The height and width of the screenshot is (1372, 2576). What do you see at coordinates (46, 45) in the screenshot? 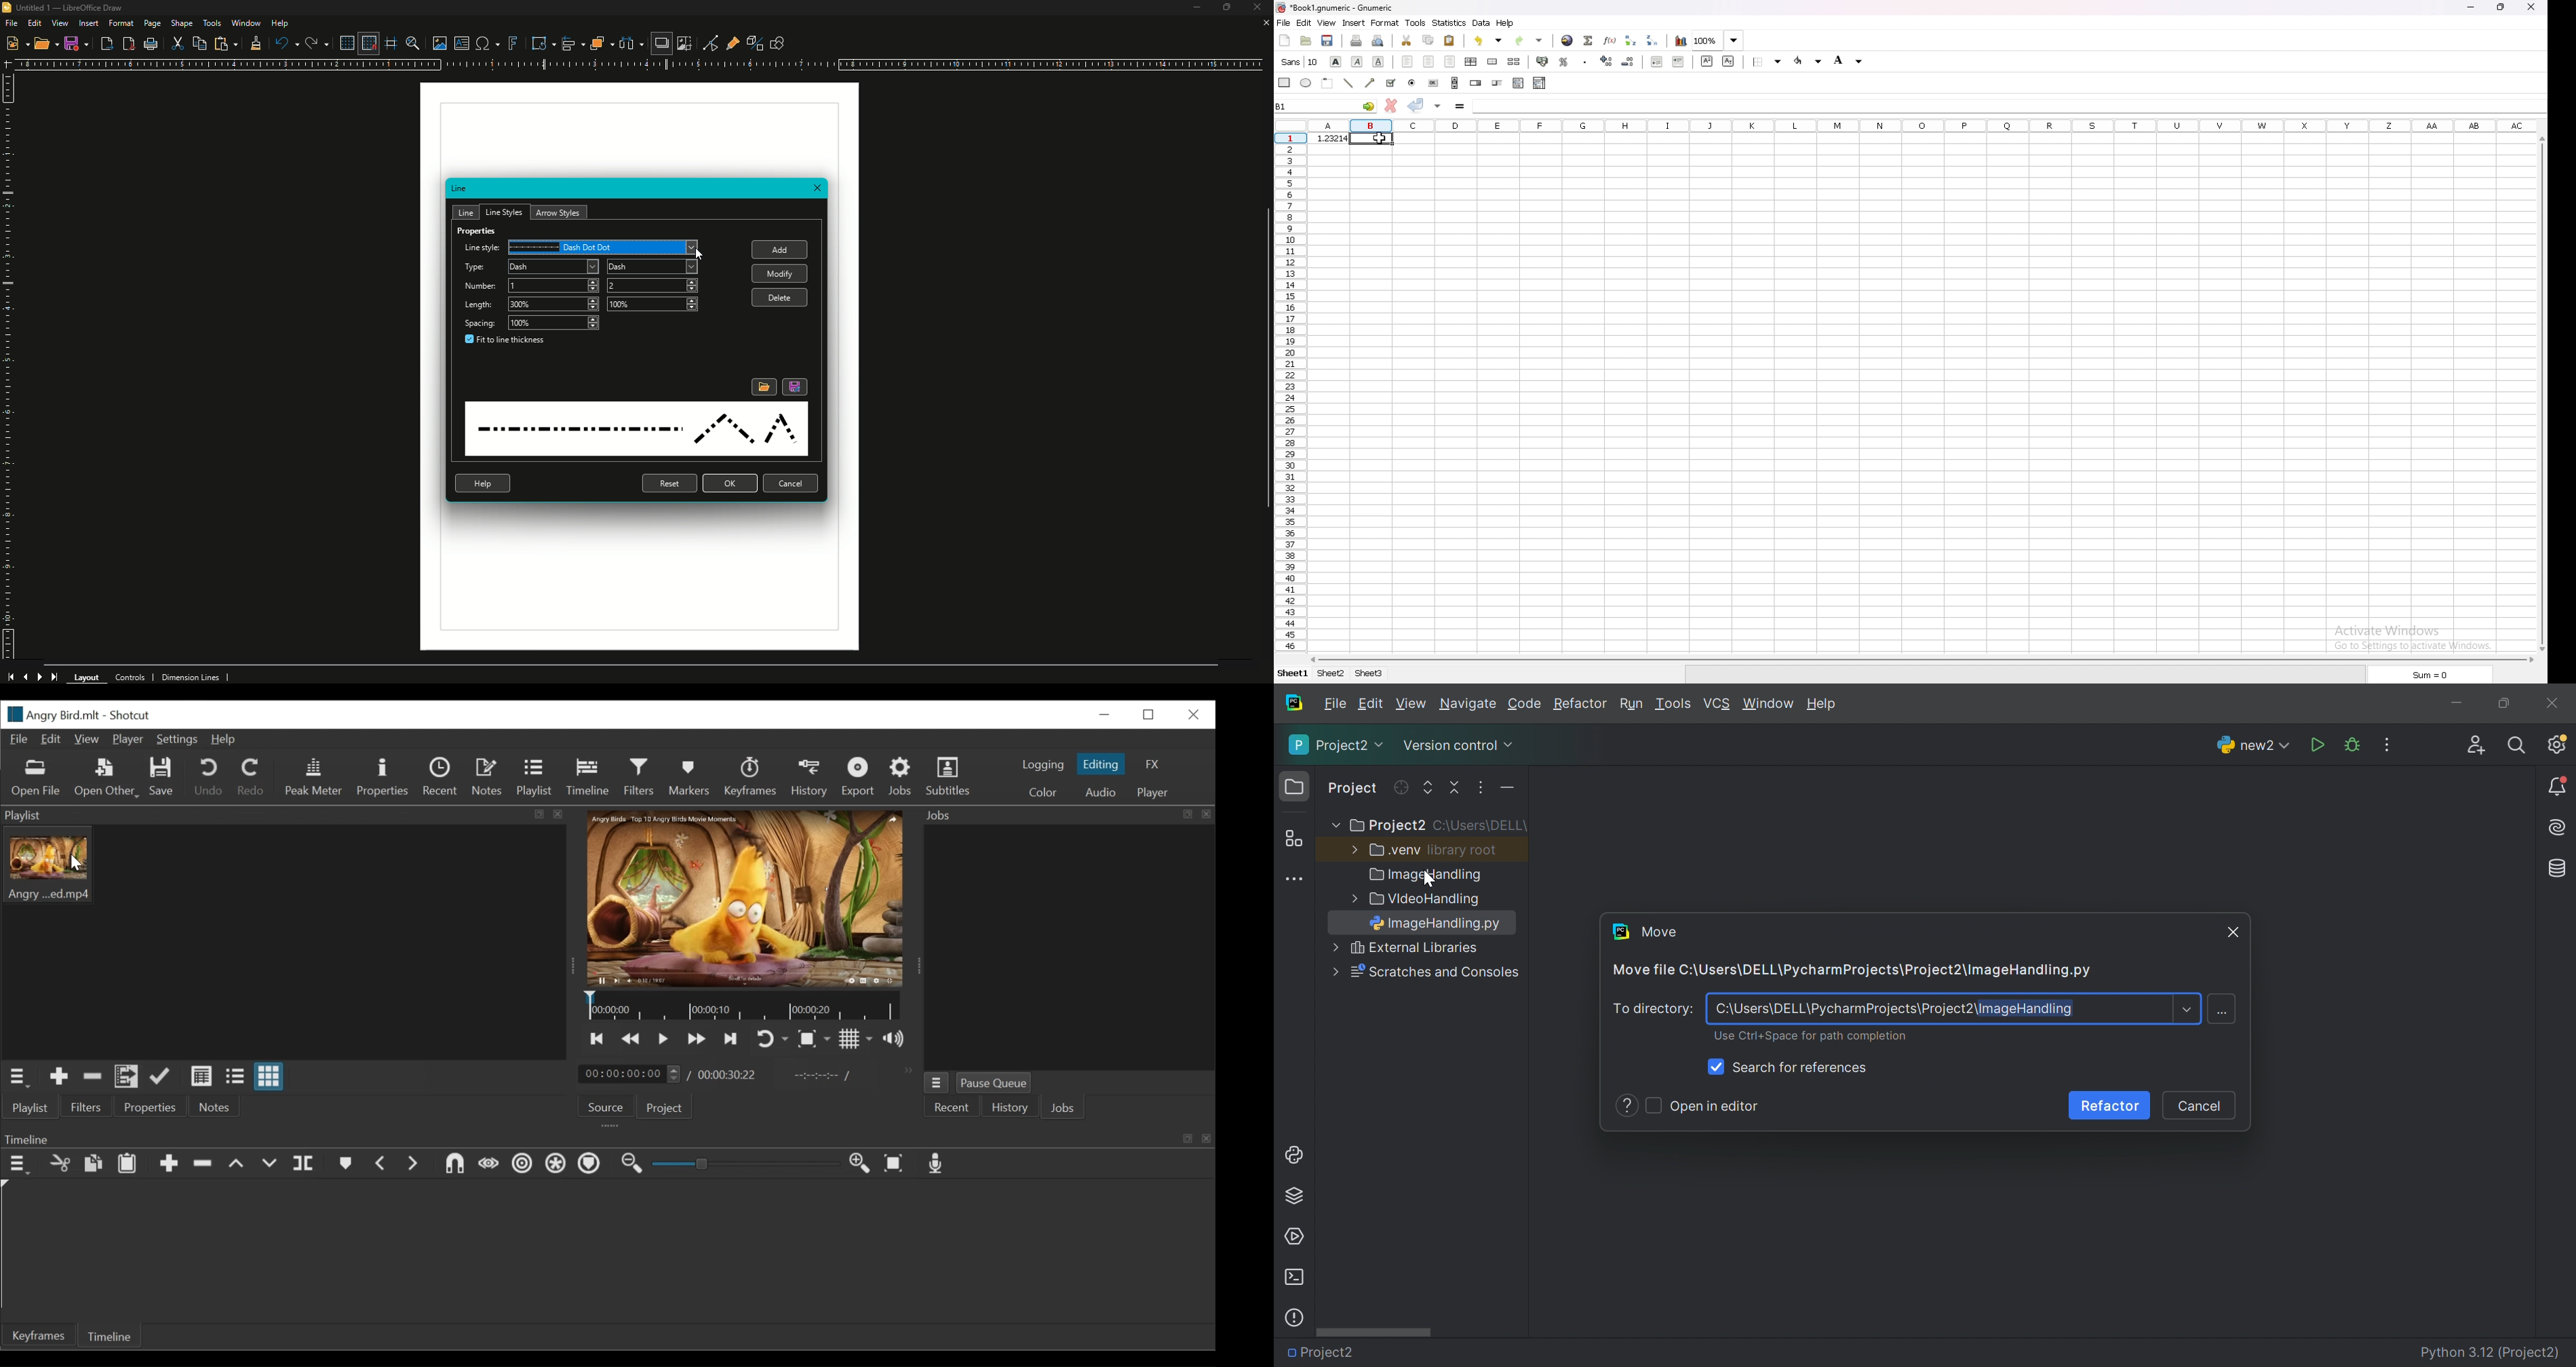
I see `Open` at bounding box center [46, 45].